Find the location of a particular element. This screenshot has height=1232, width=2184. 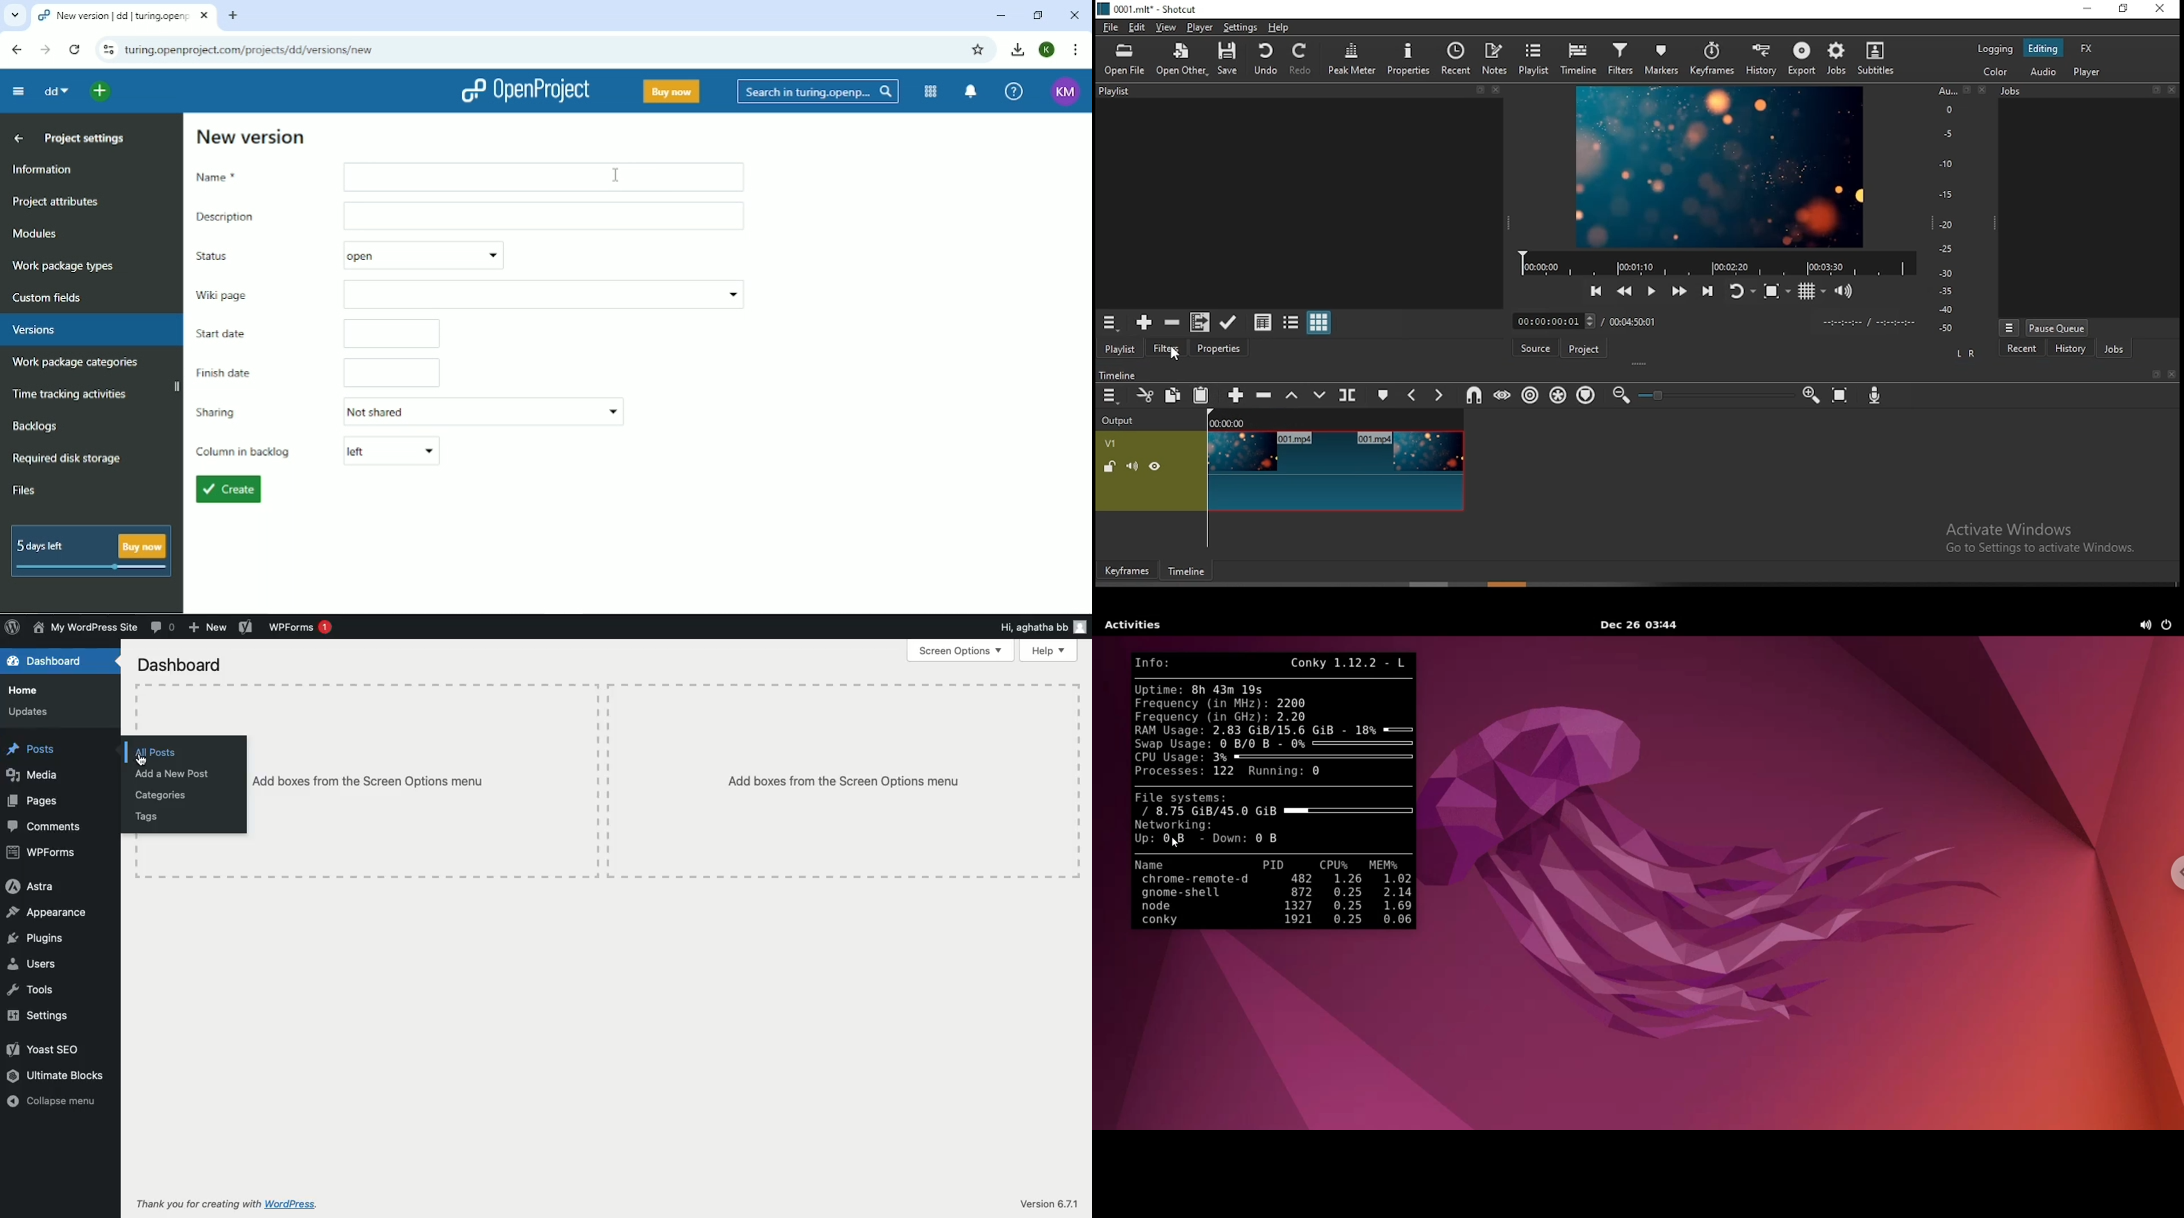

Collapse menu is located at coordinates (57, 1102).